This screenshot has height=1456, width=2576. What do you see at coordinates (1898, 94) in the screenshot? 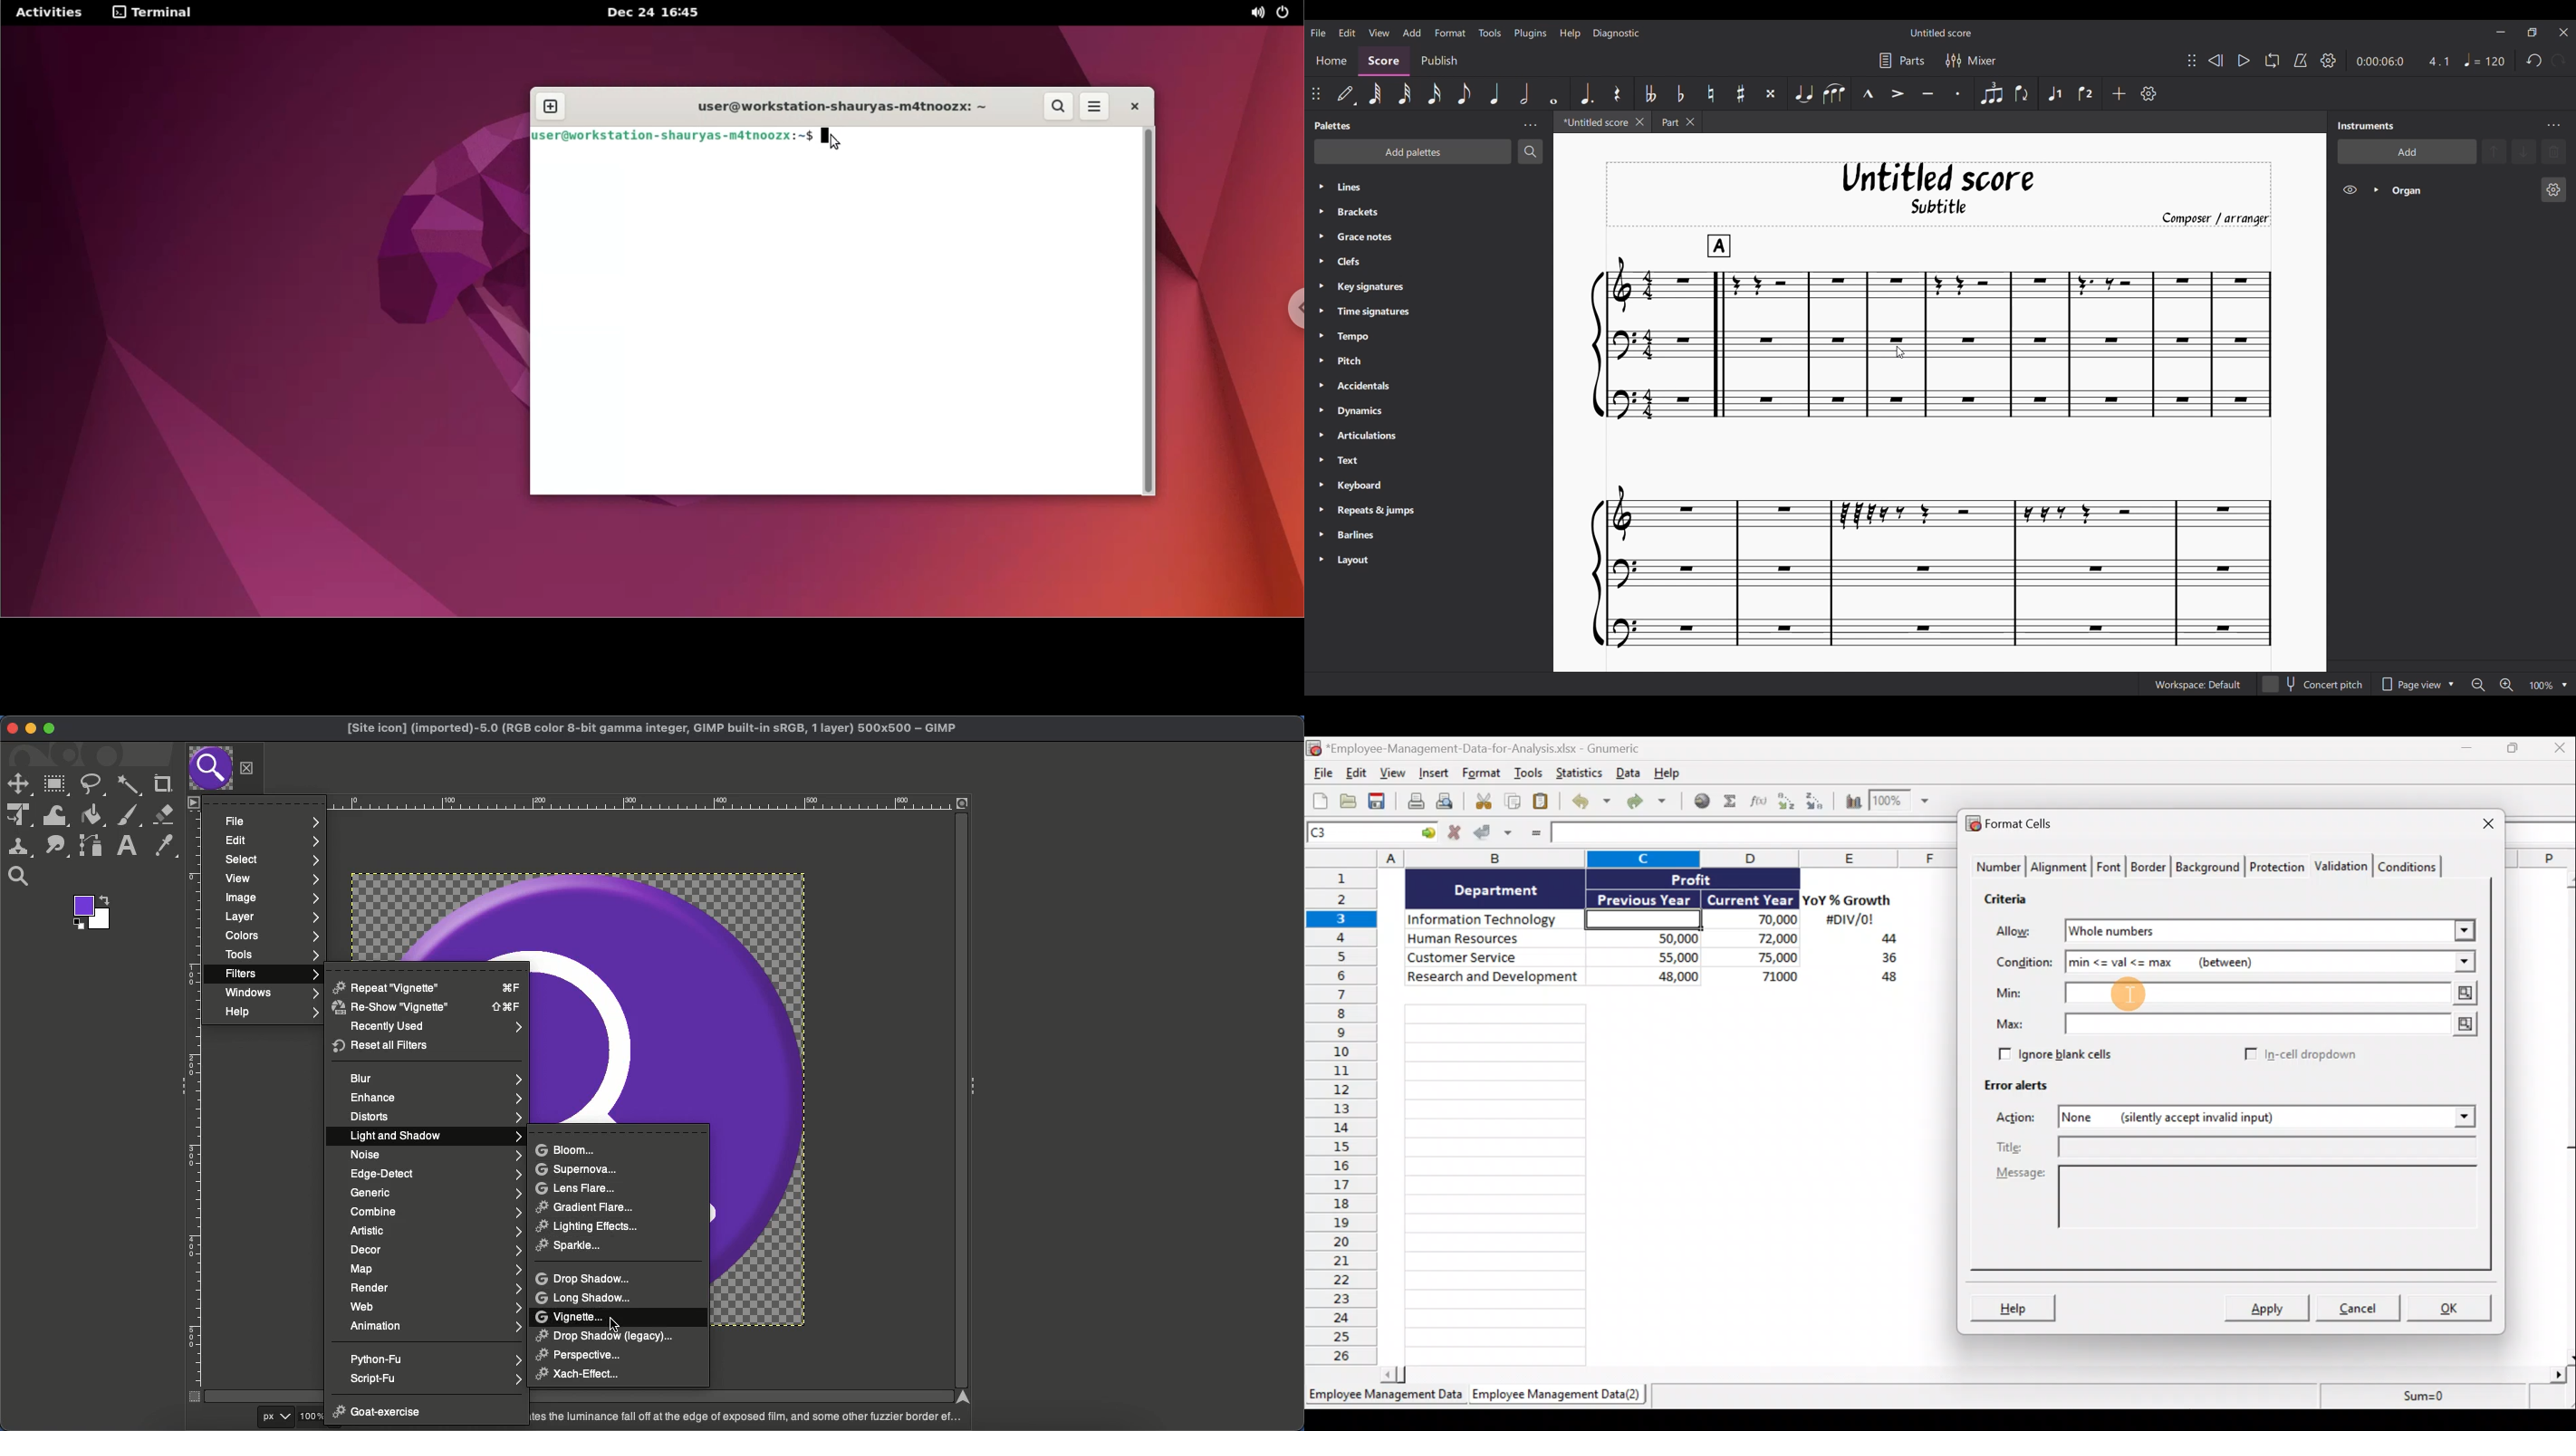
I see `Accent` at bounding box center [1898, 94].